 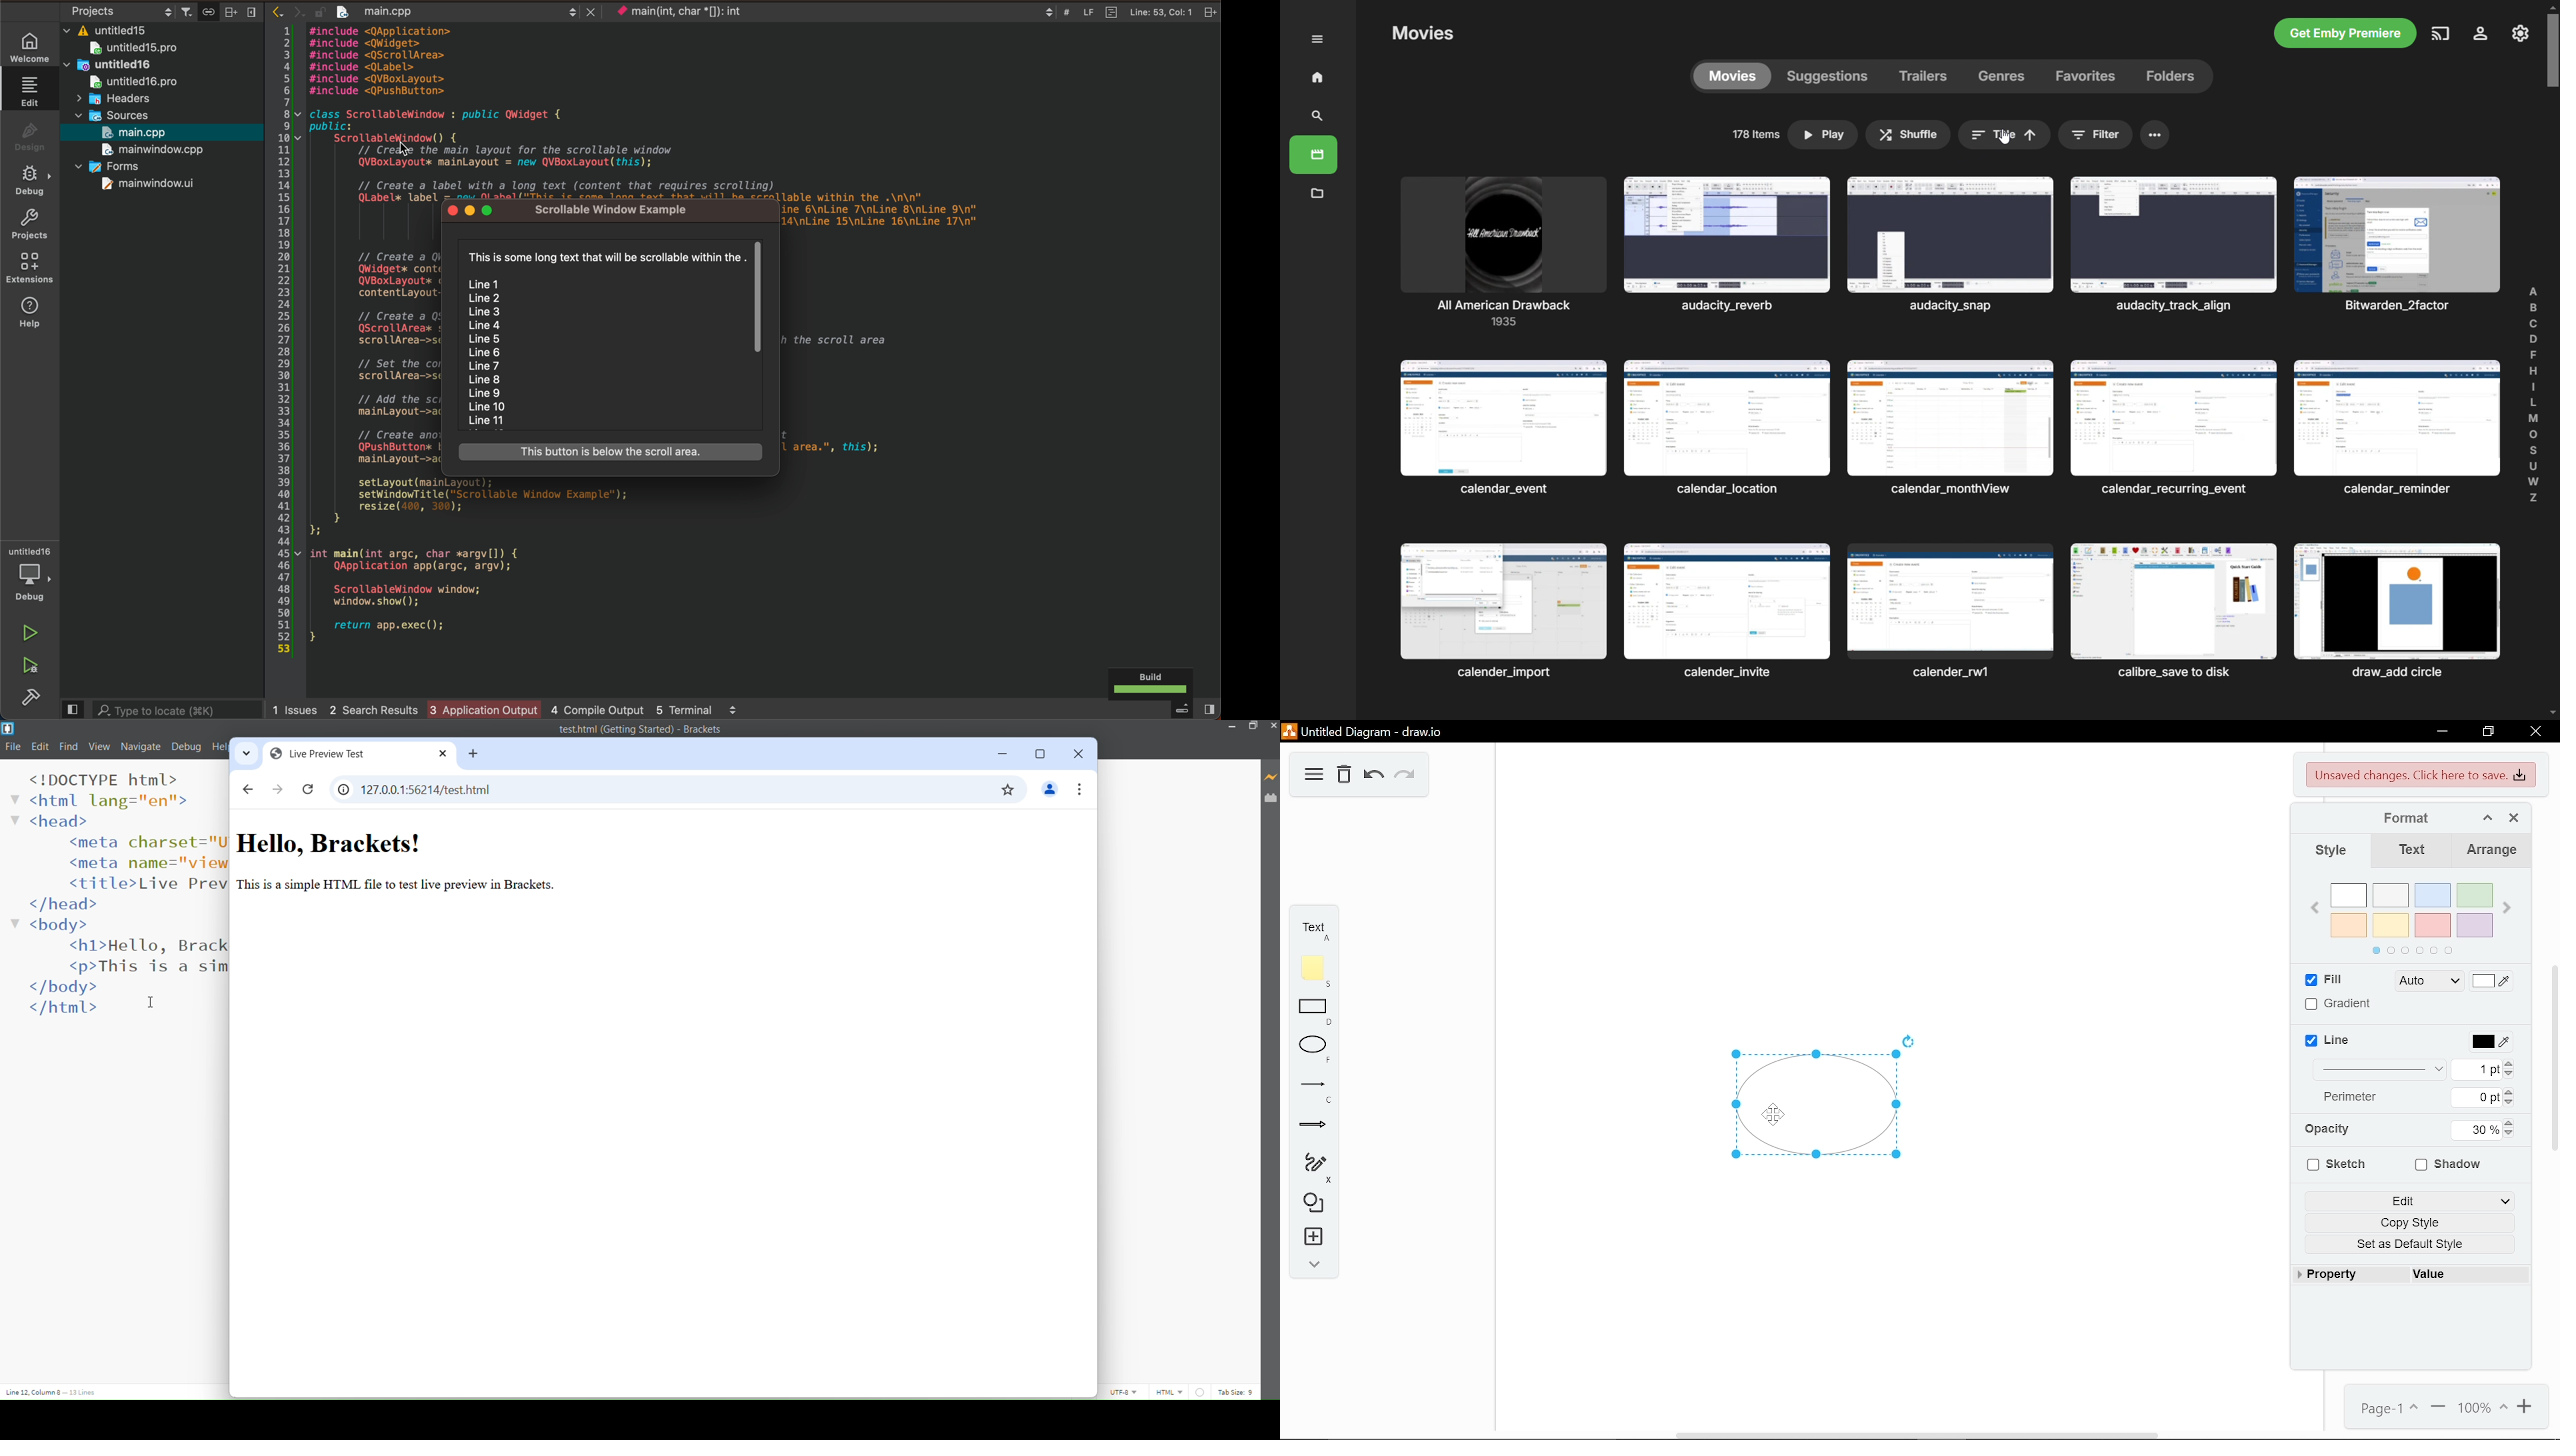 I want to click on Menu, so click(x=1312, y=774).